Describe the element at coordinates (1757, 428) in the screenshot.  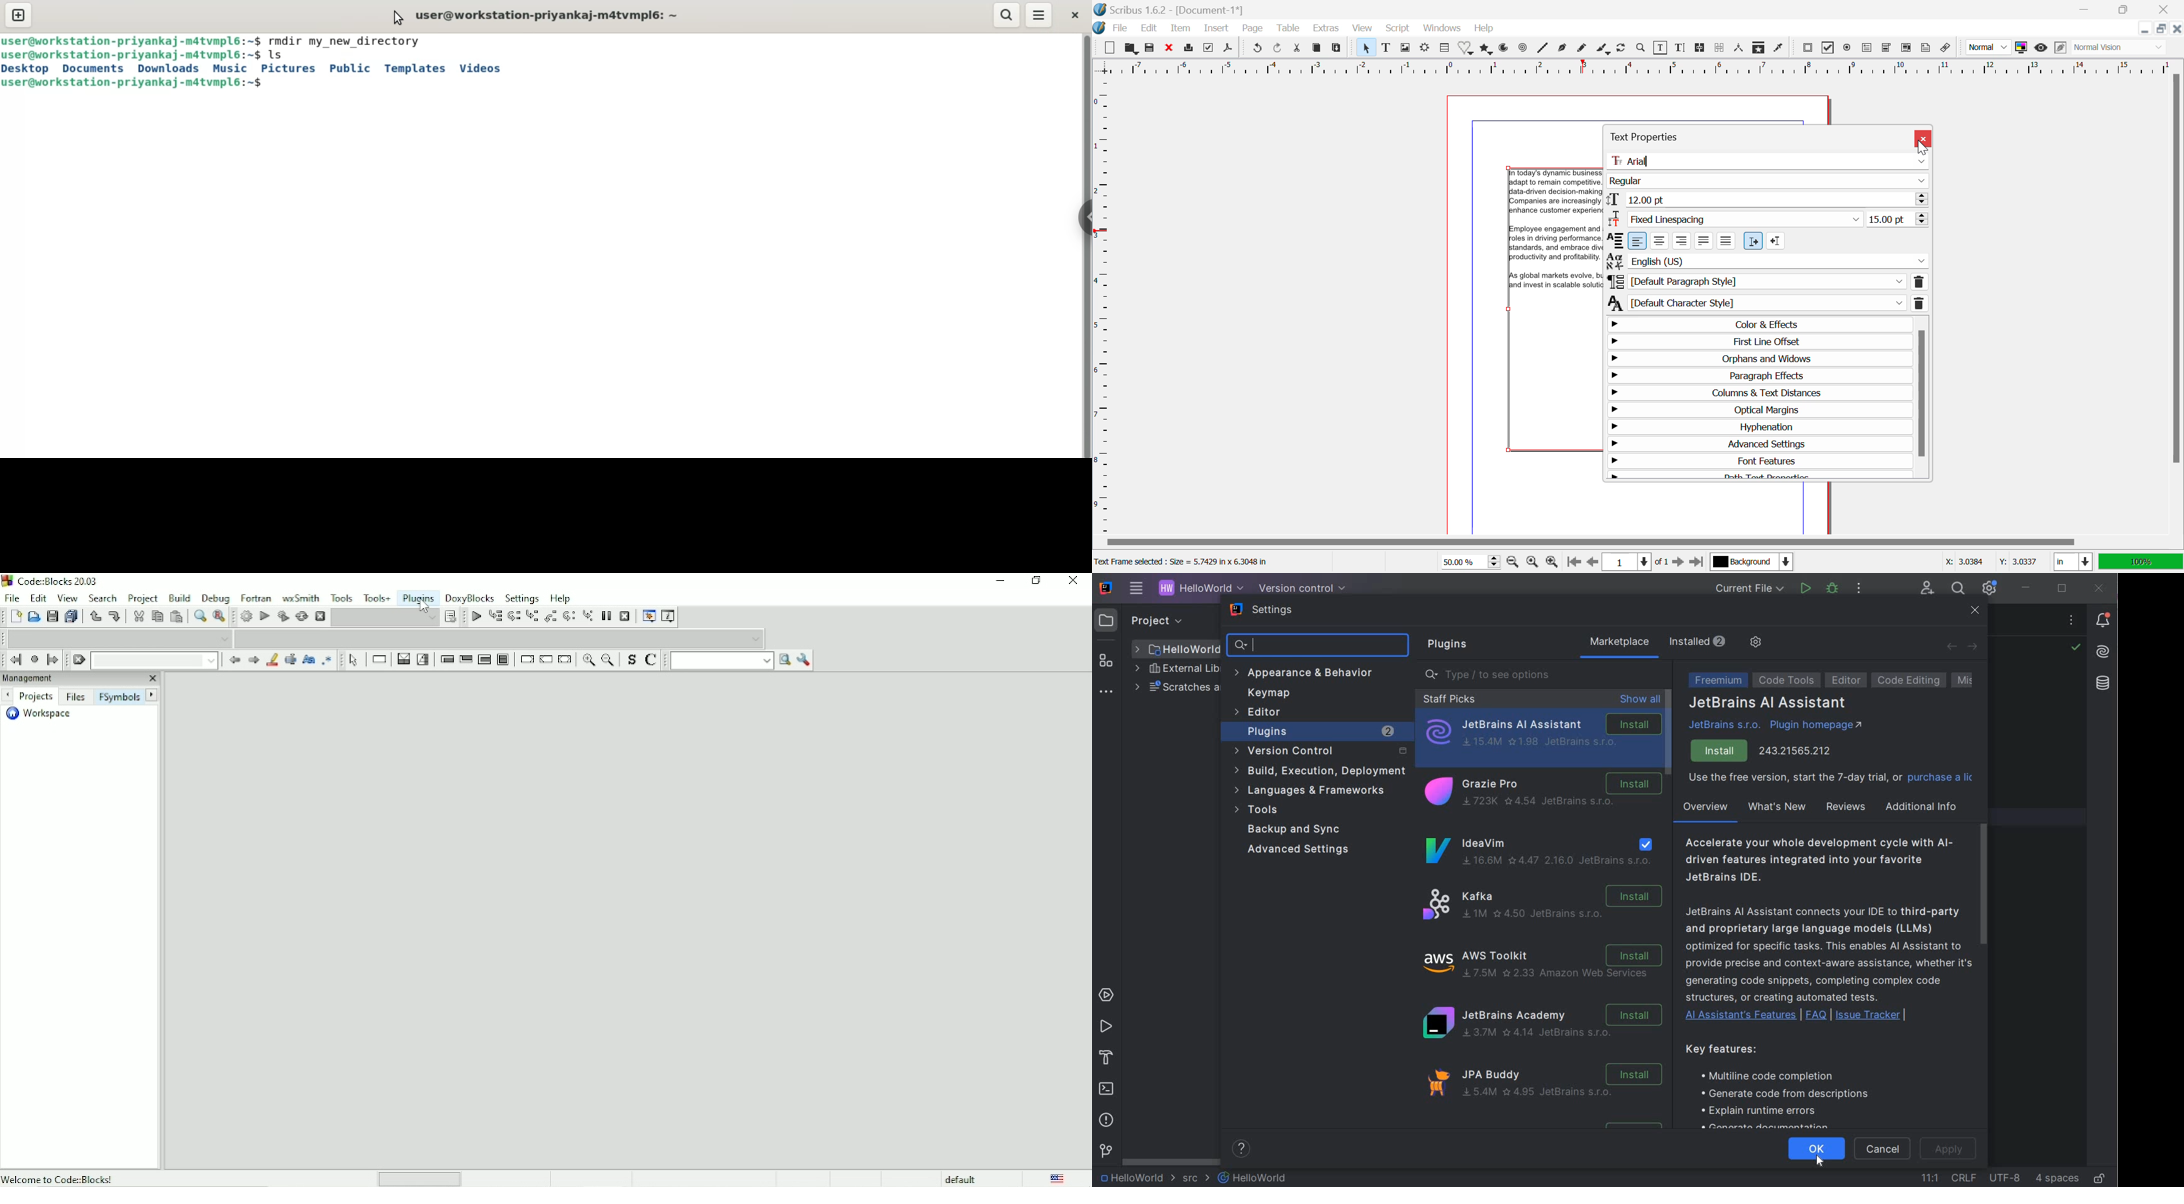
I see `Hyphenation` at that location.